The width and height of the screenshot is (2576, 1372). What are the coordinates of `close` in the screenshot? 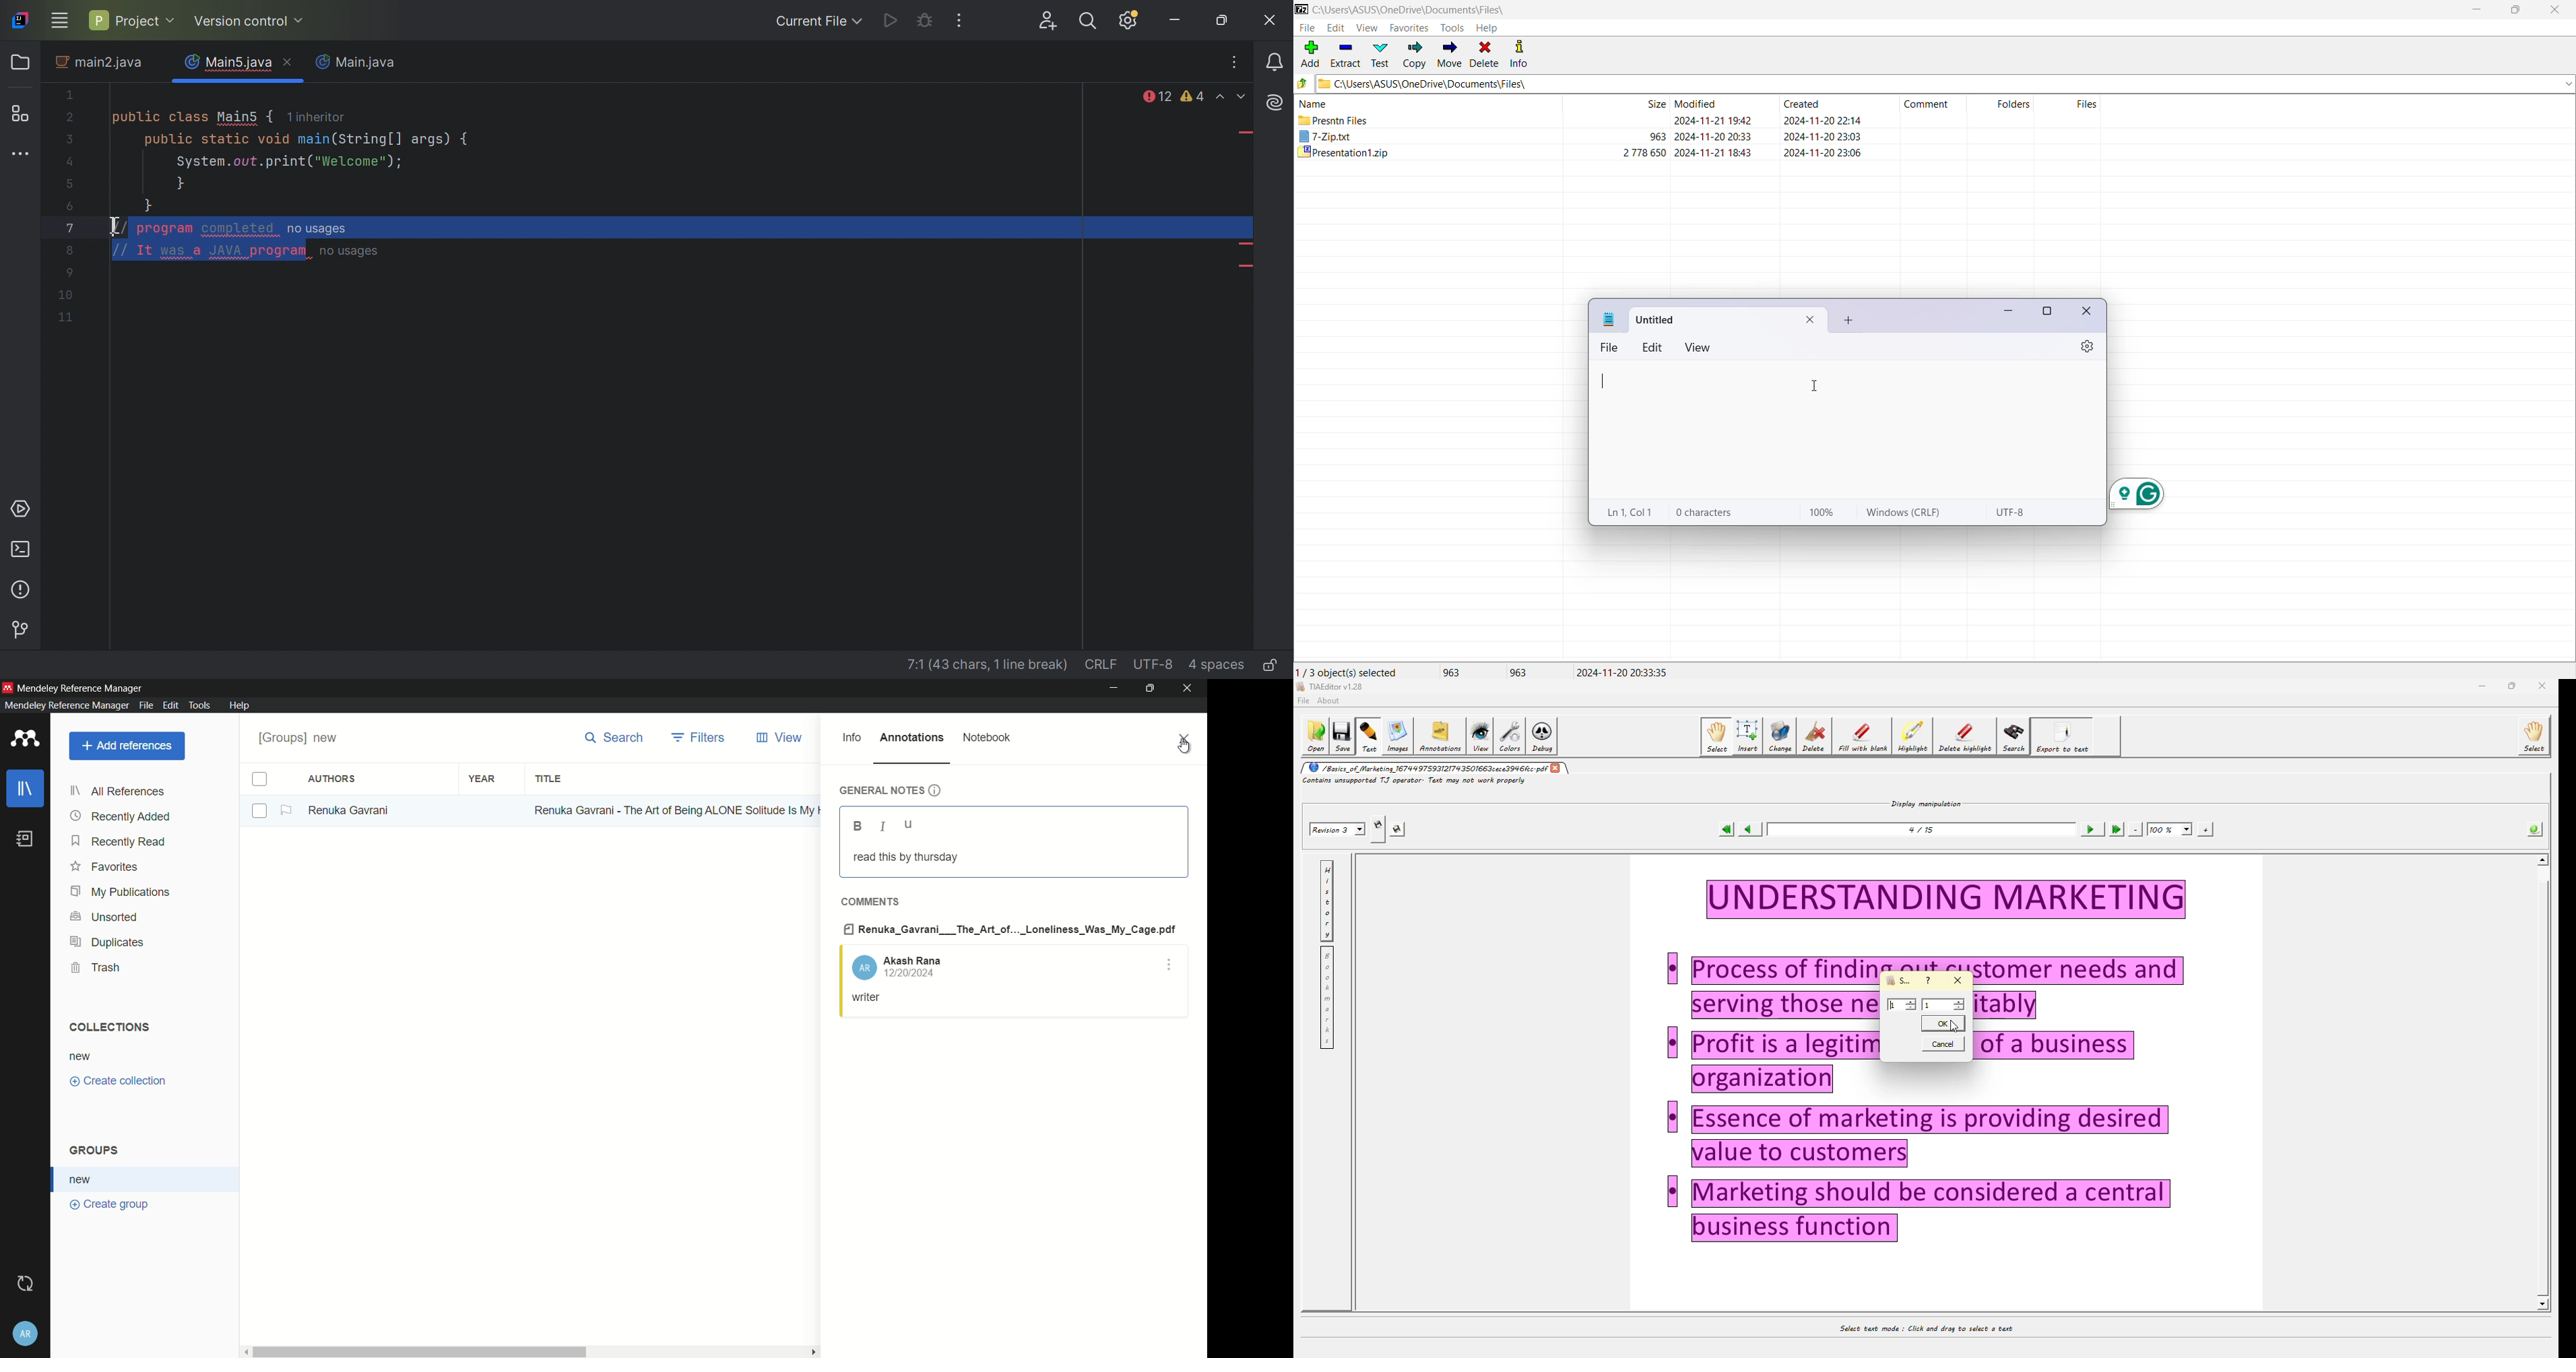 It's located at (1556, 768).